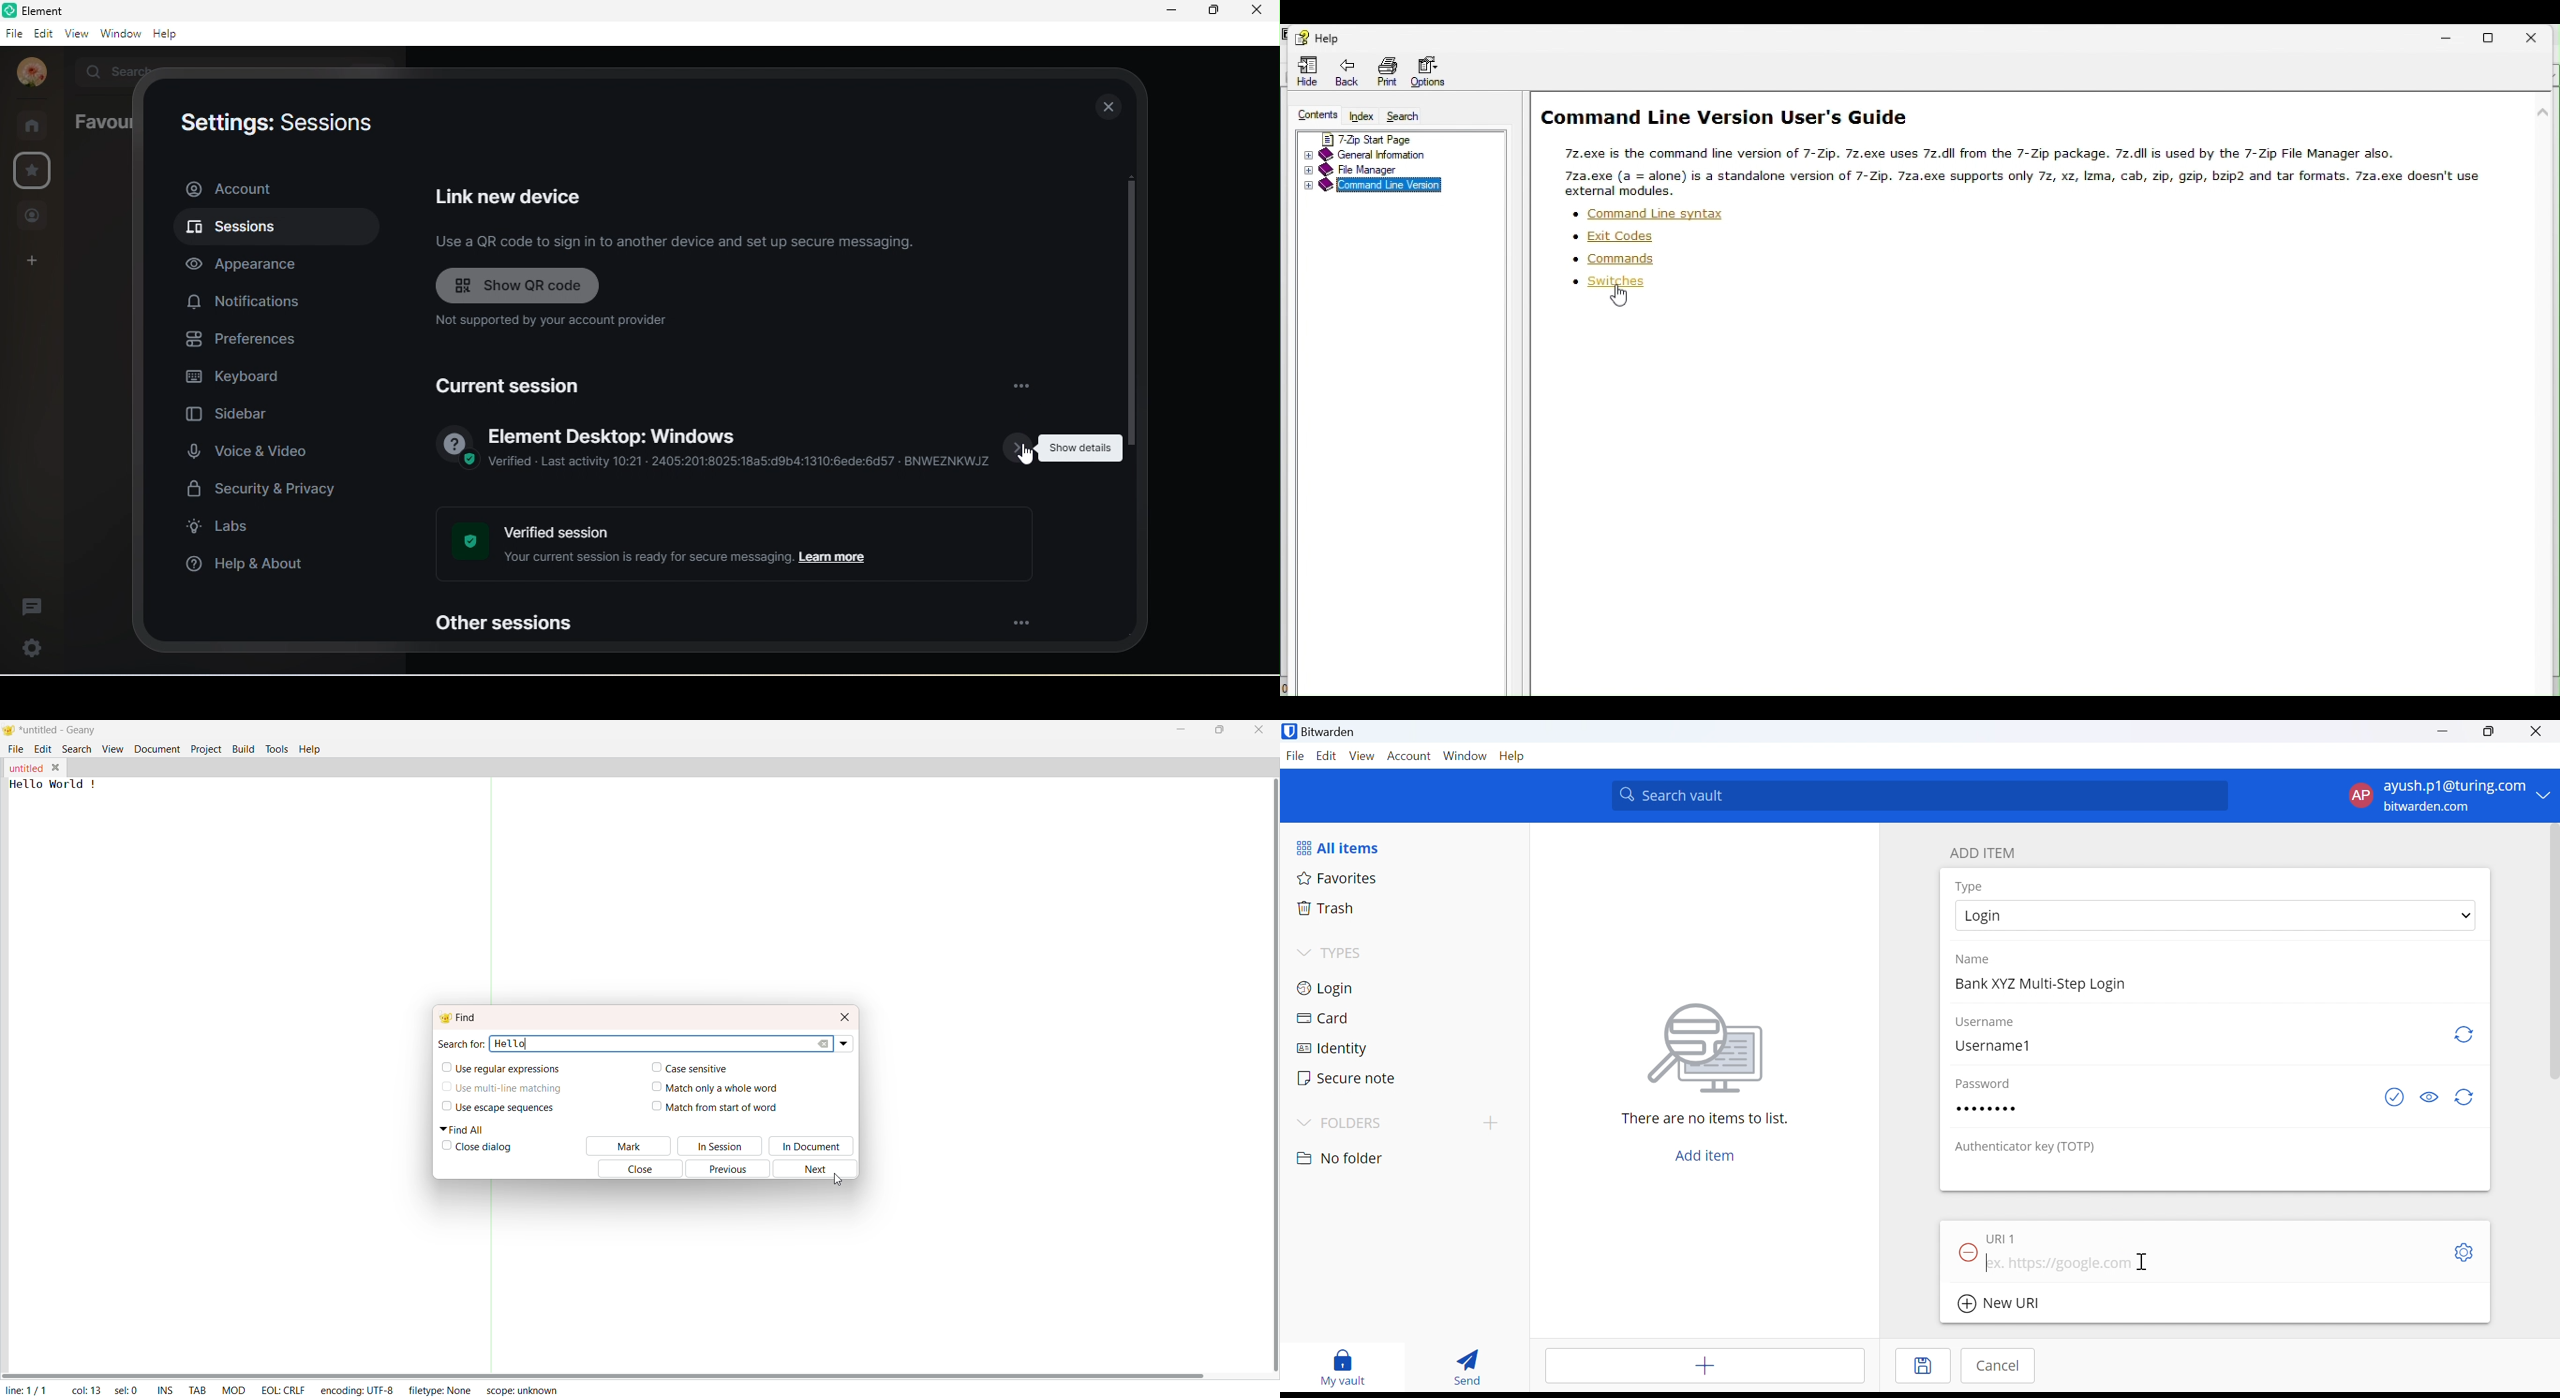 This screenshot has height=1400, width=2576. Describe the element at coordinates (1255, 10) in the screenshot. I see `close` at that location.